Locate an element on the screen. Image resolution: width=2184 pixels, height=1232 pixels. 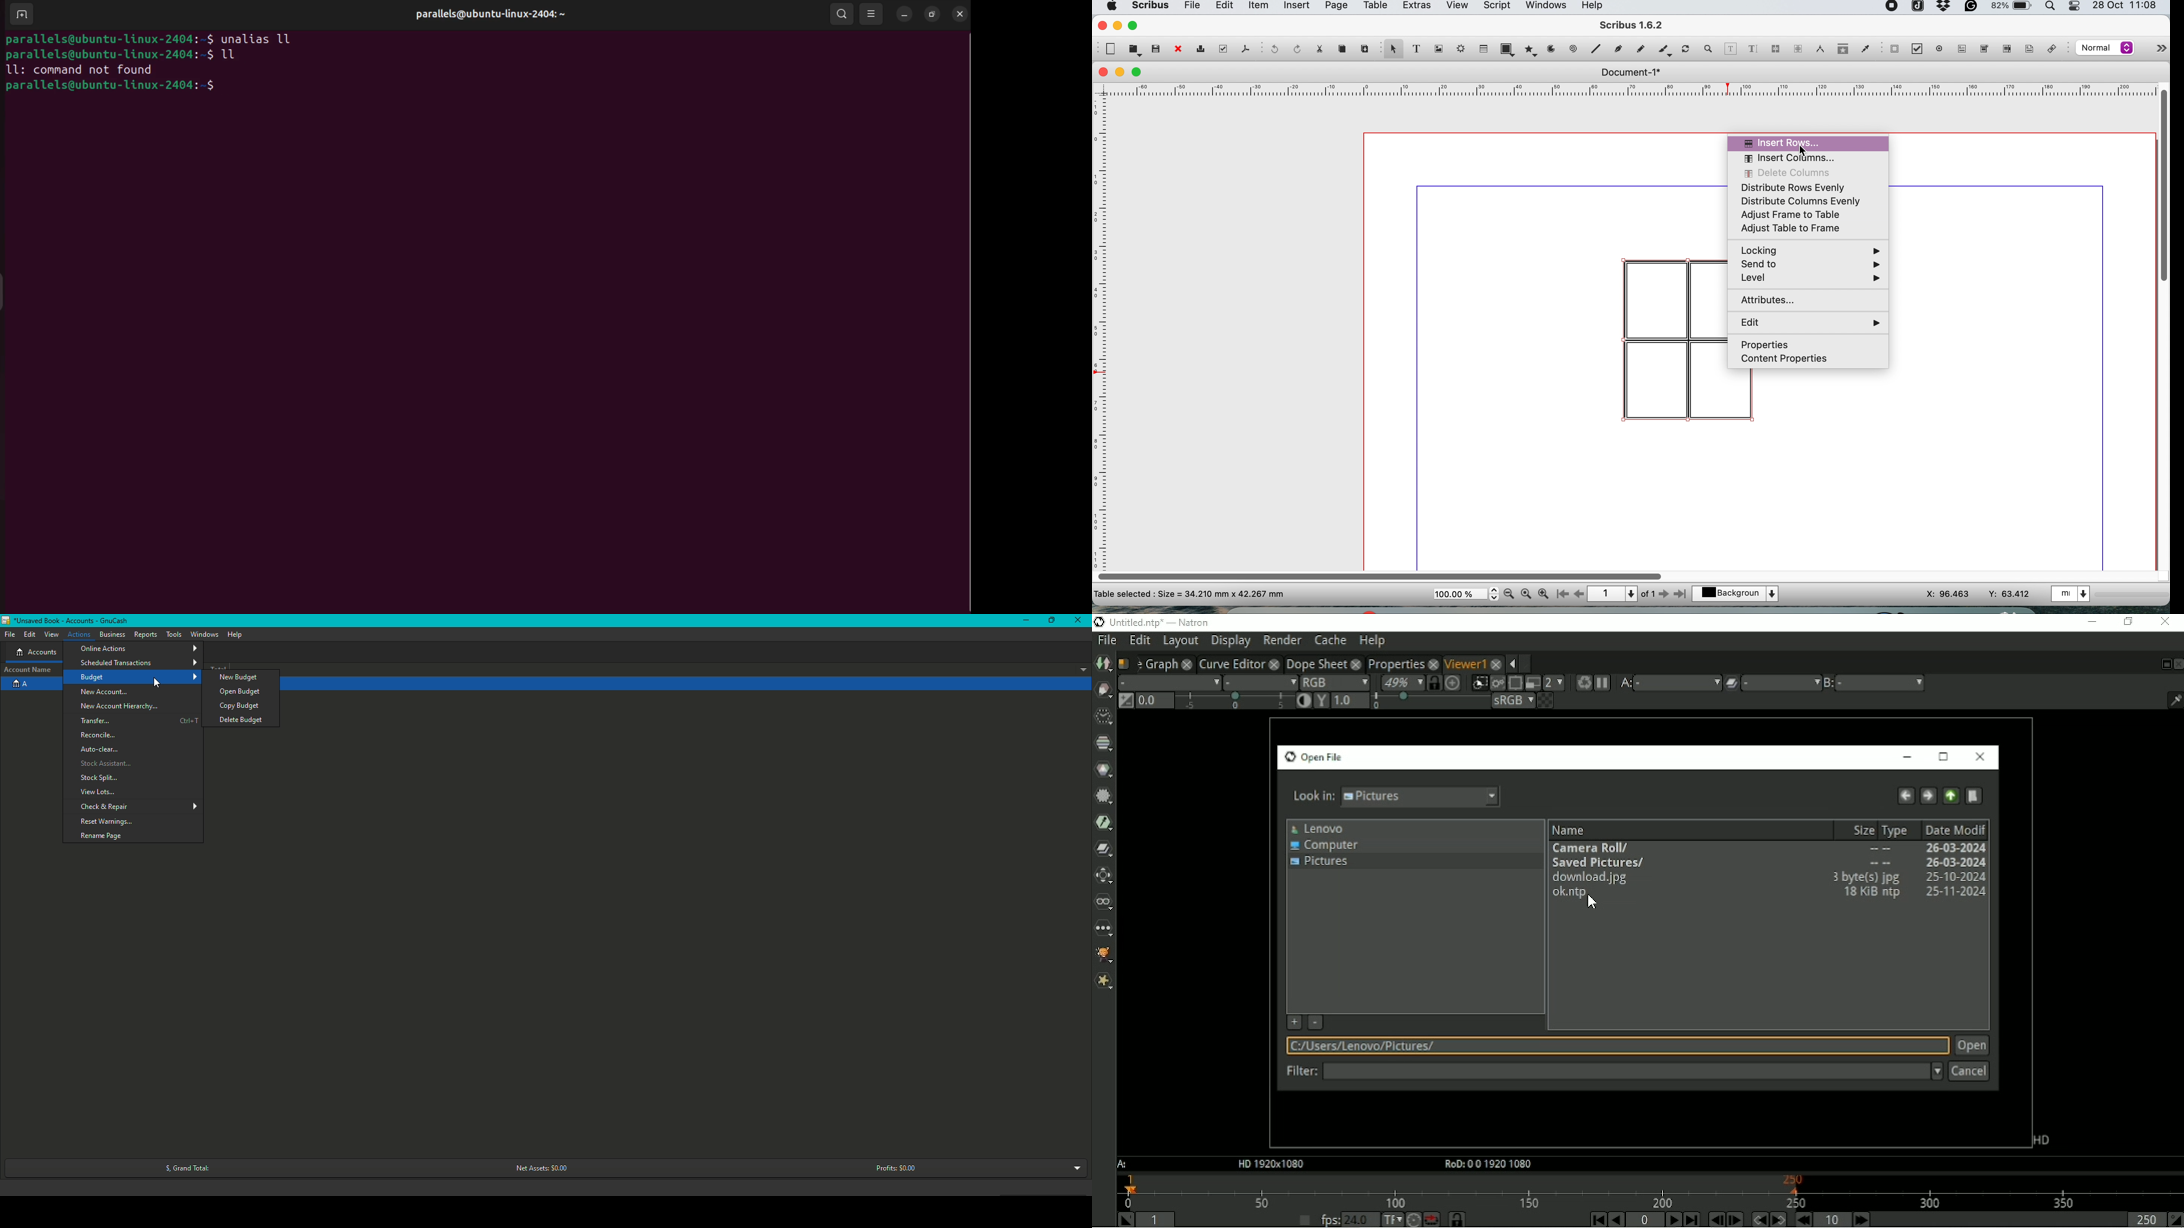
grammarly is located at coordinates (1973, 8).